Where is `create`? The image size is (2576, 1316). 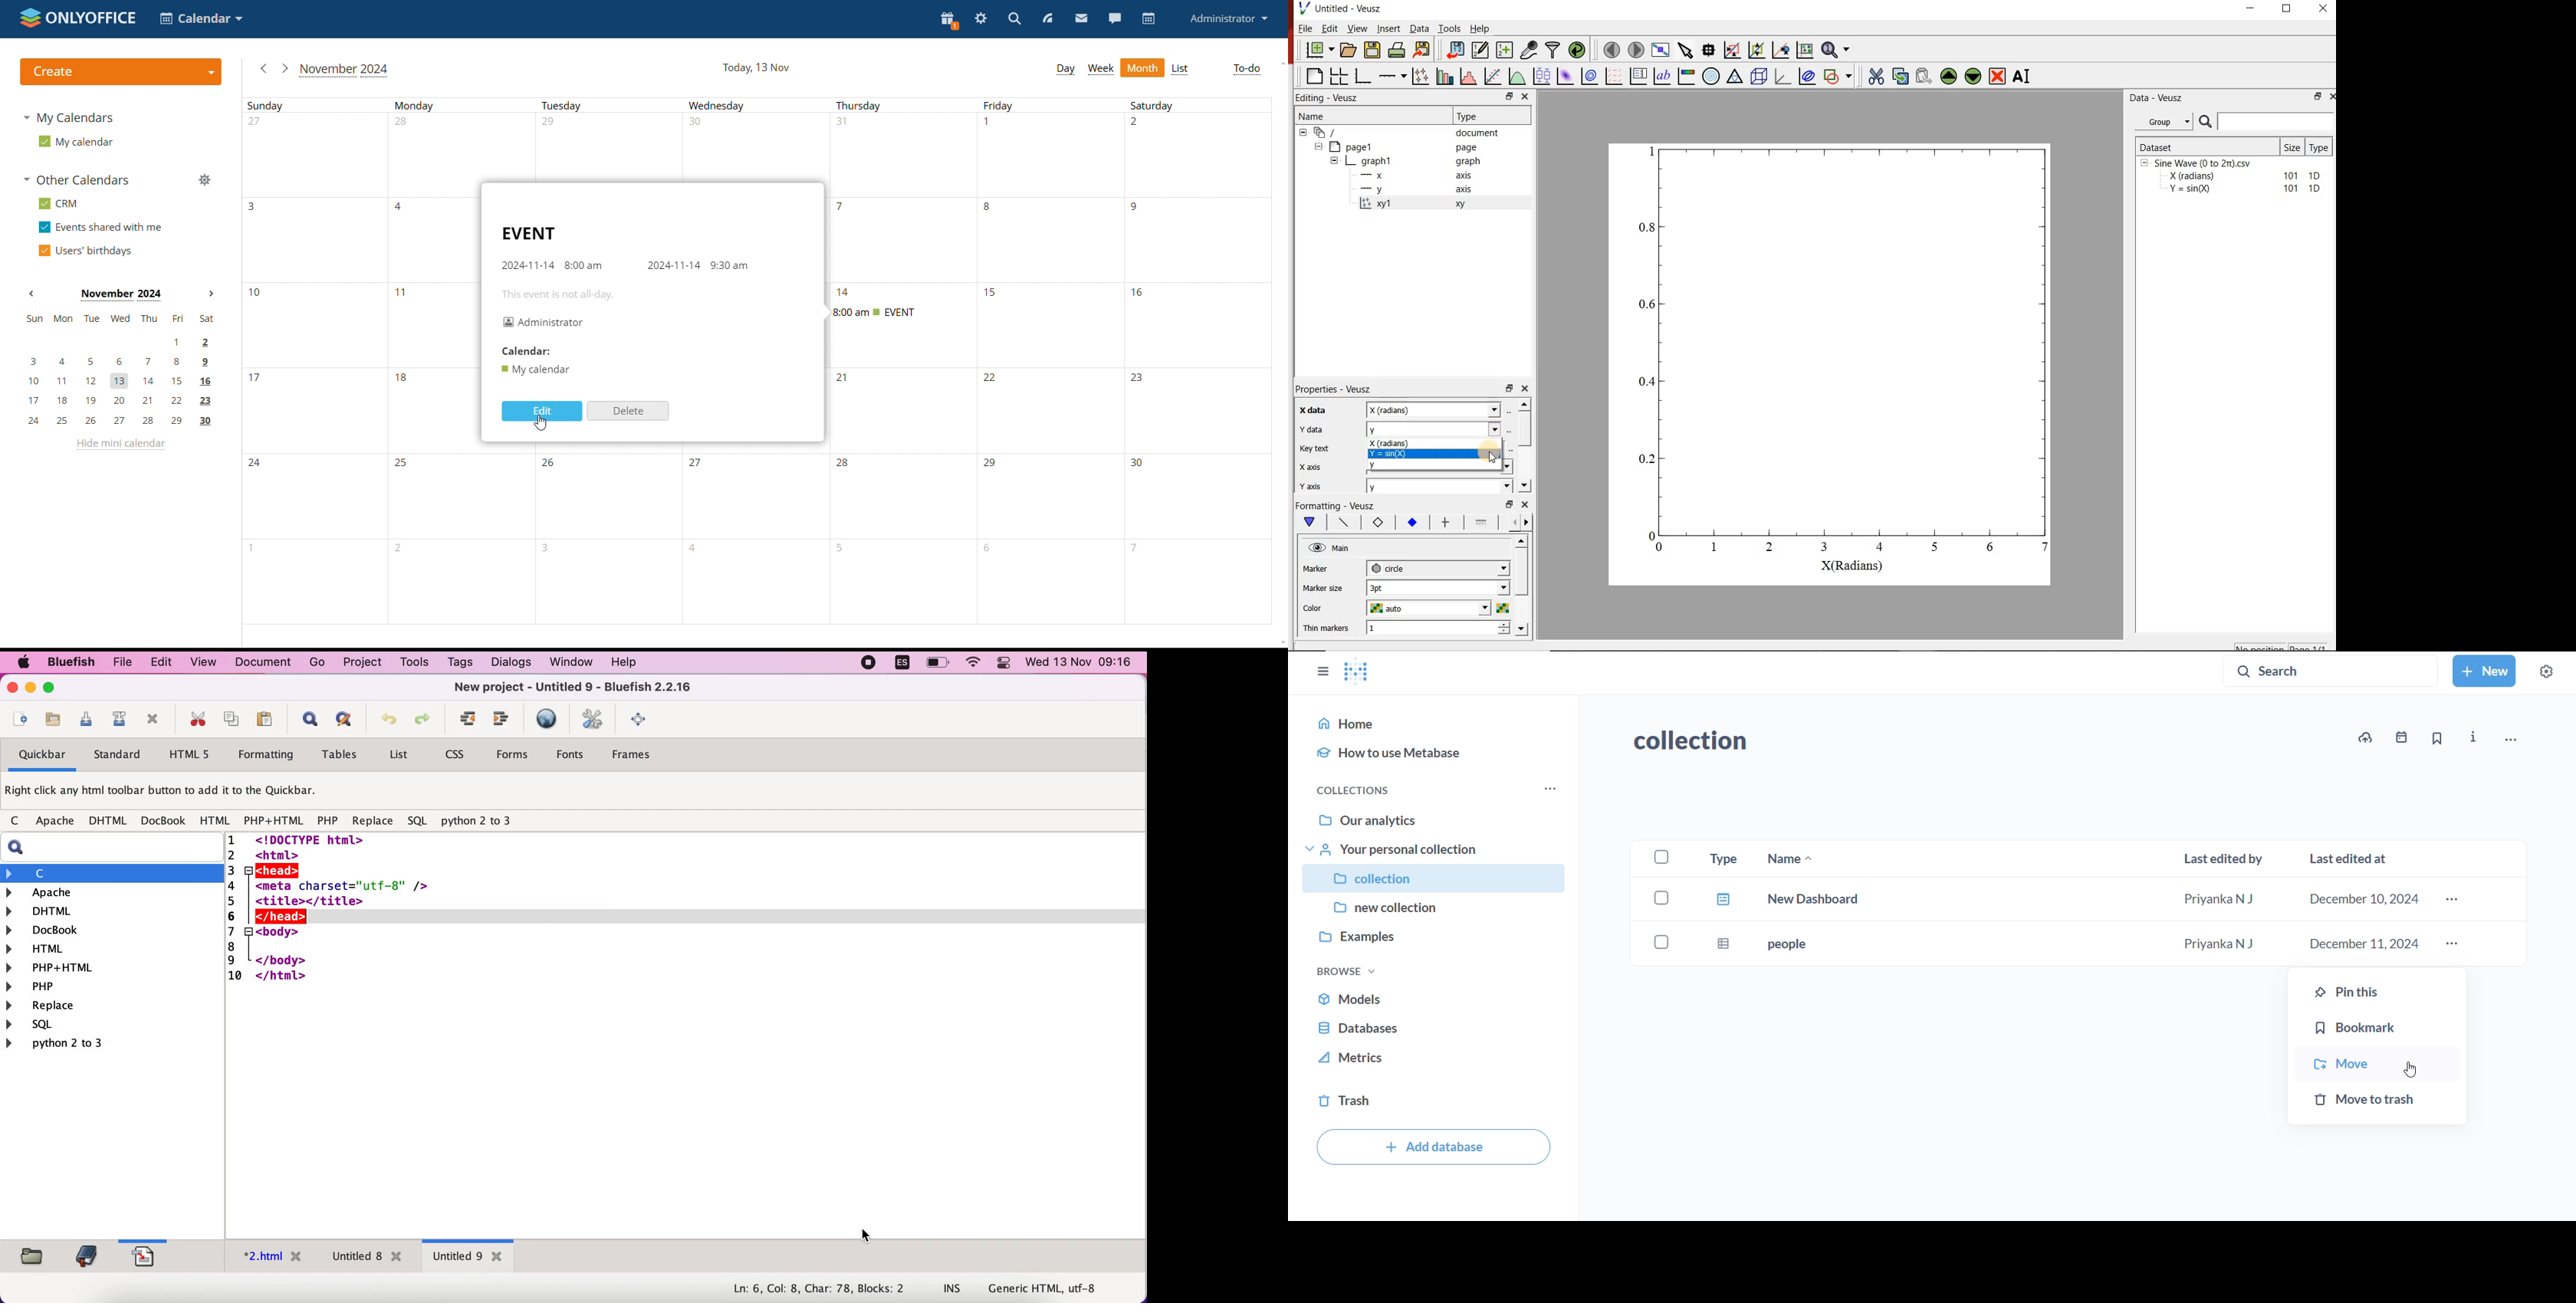
create is located at coordinates (119, 72).